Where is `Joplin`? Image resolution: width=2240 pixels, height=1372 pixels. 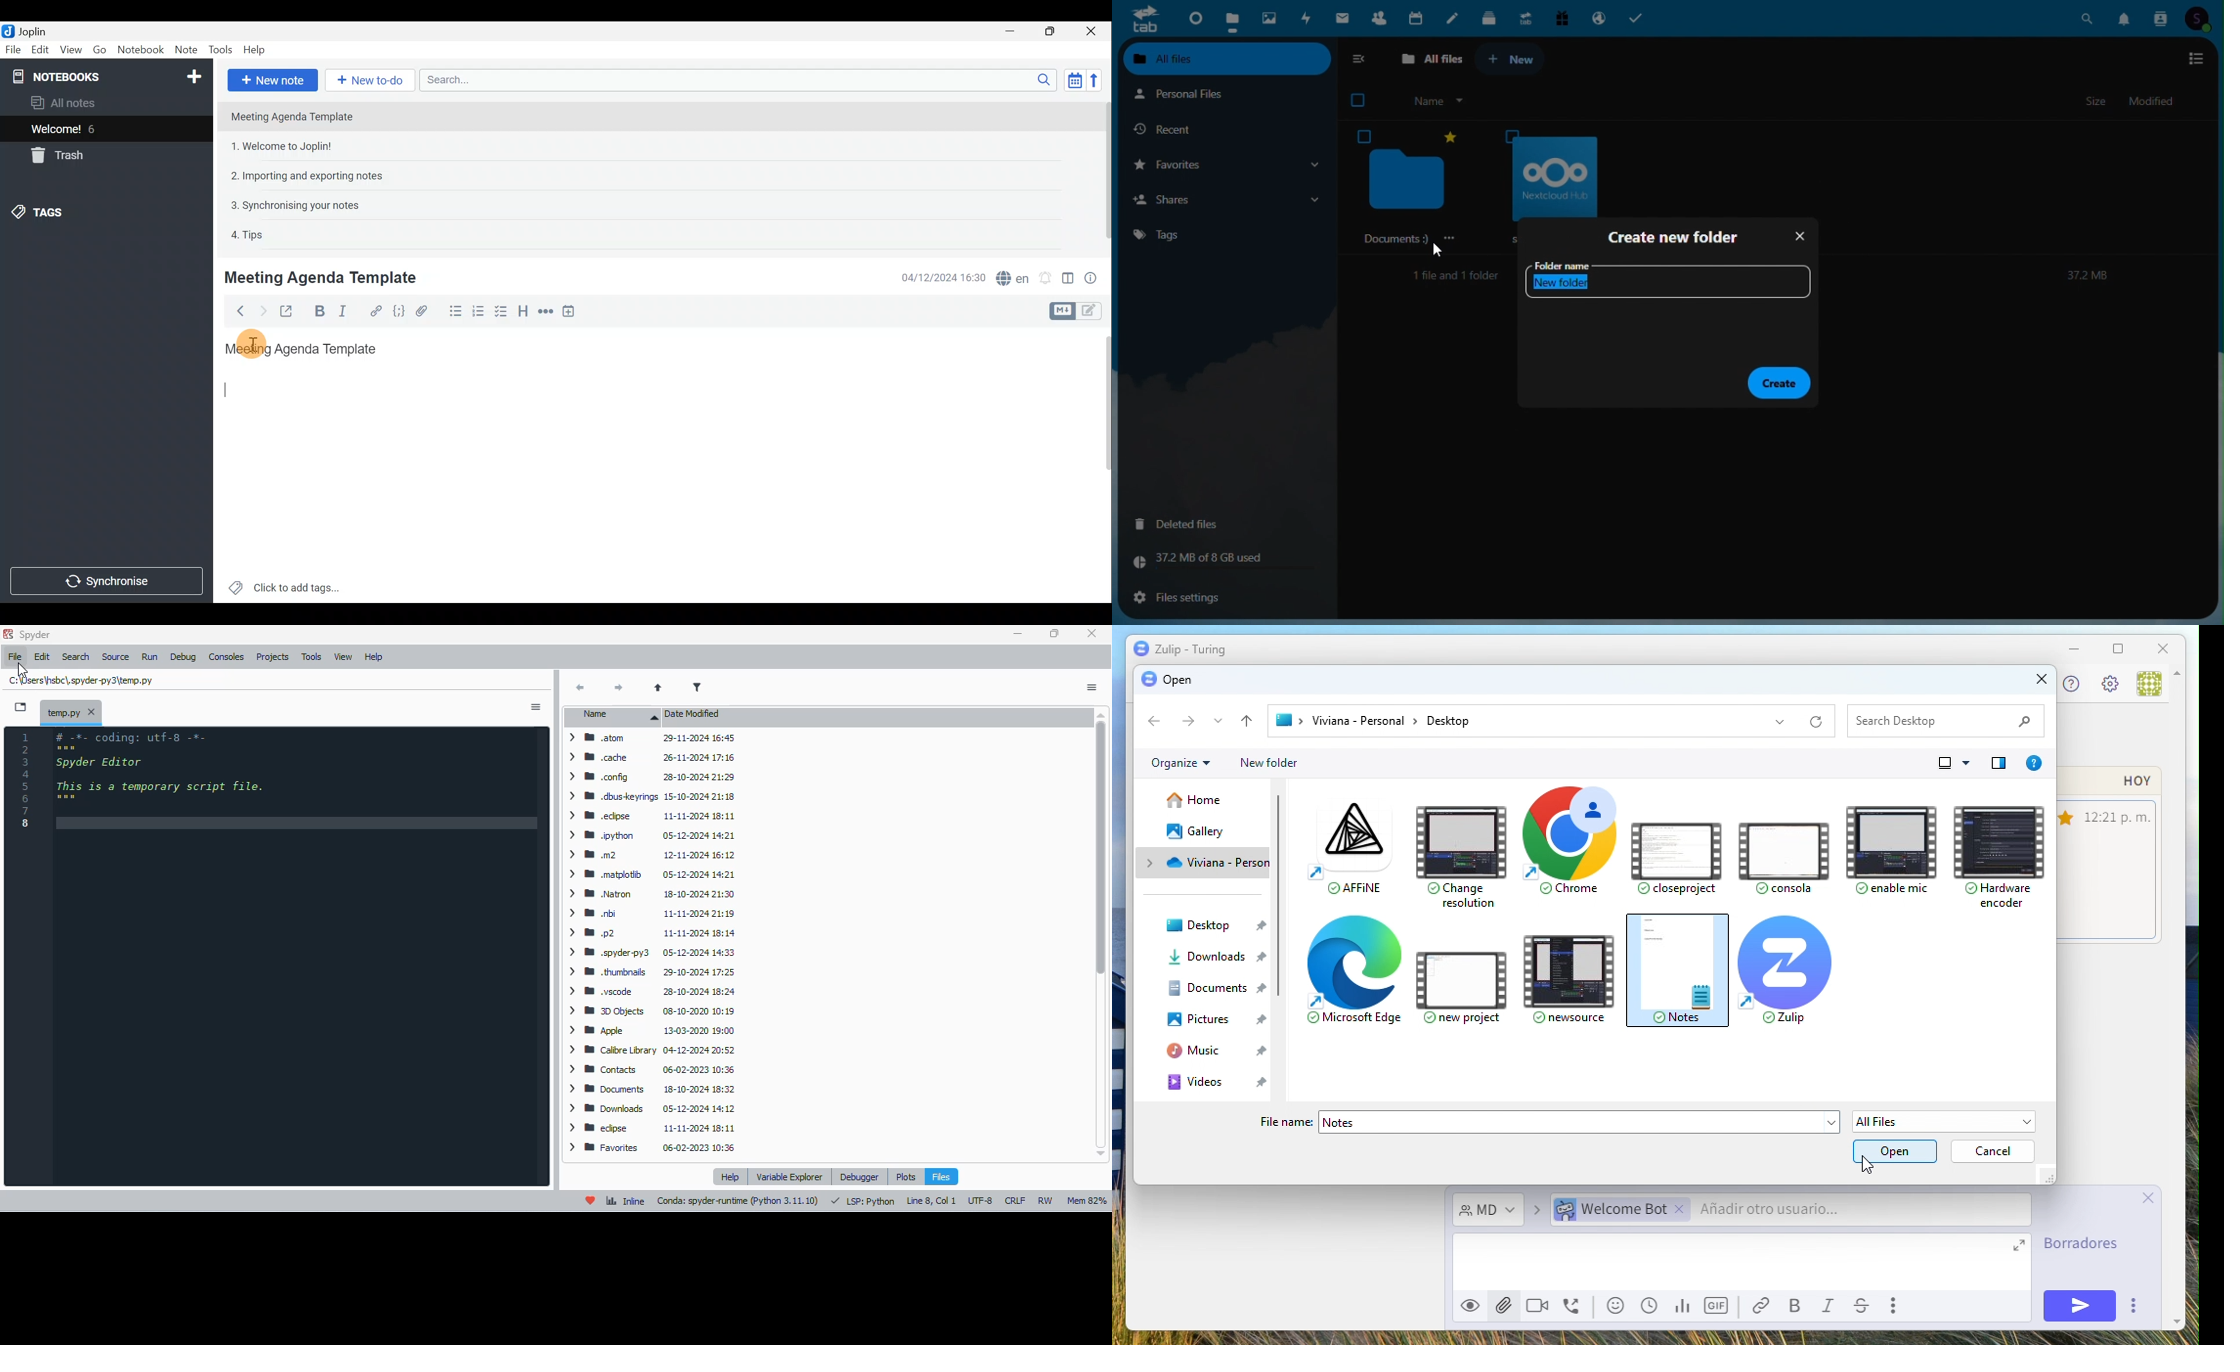
Joplin is located at coordinates (32, 31).